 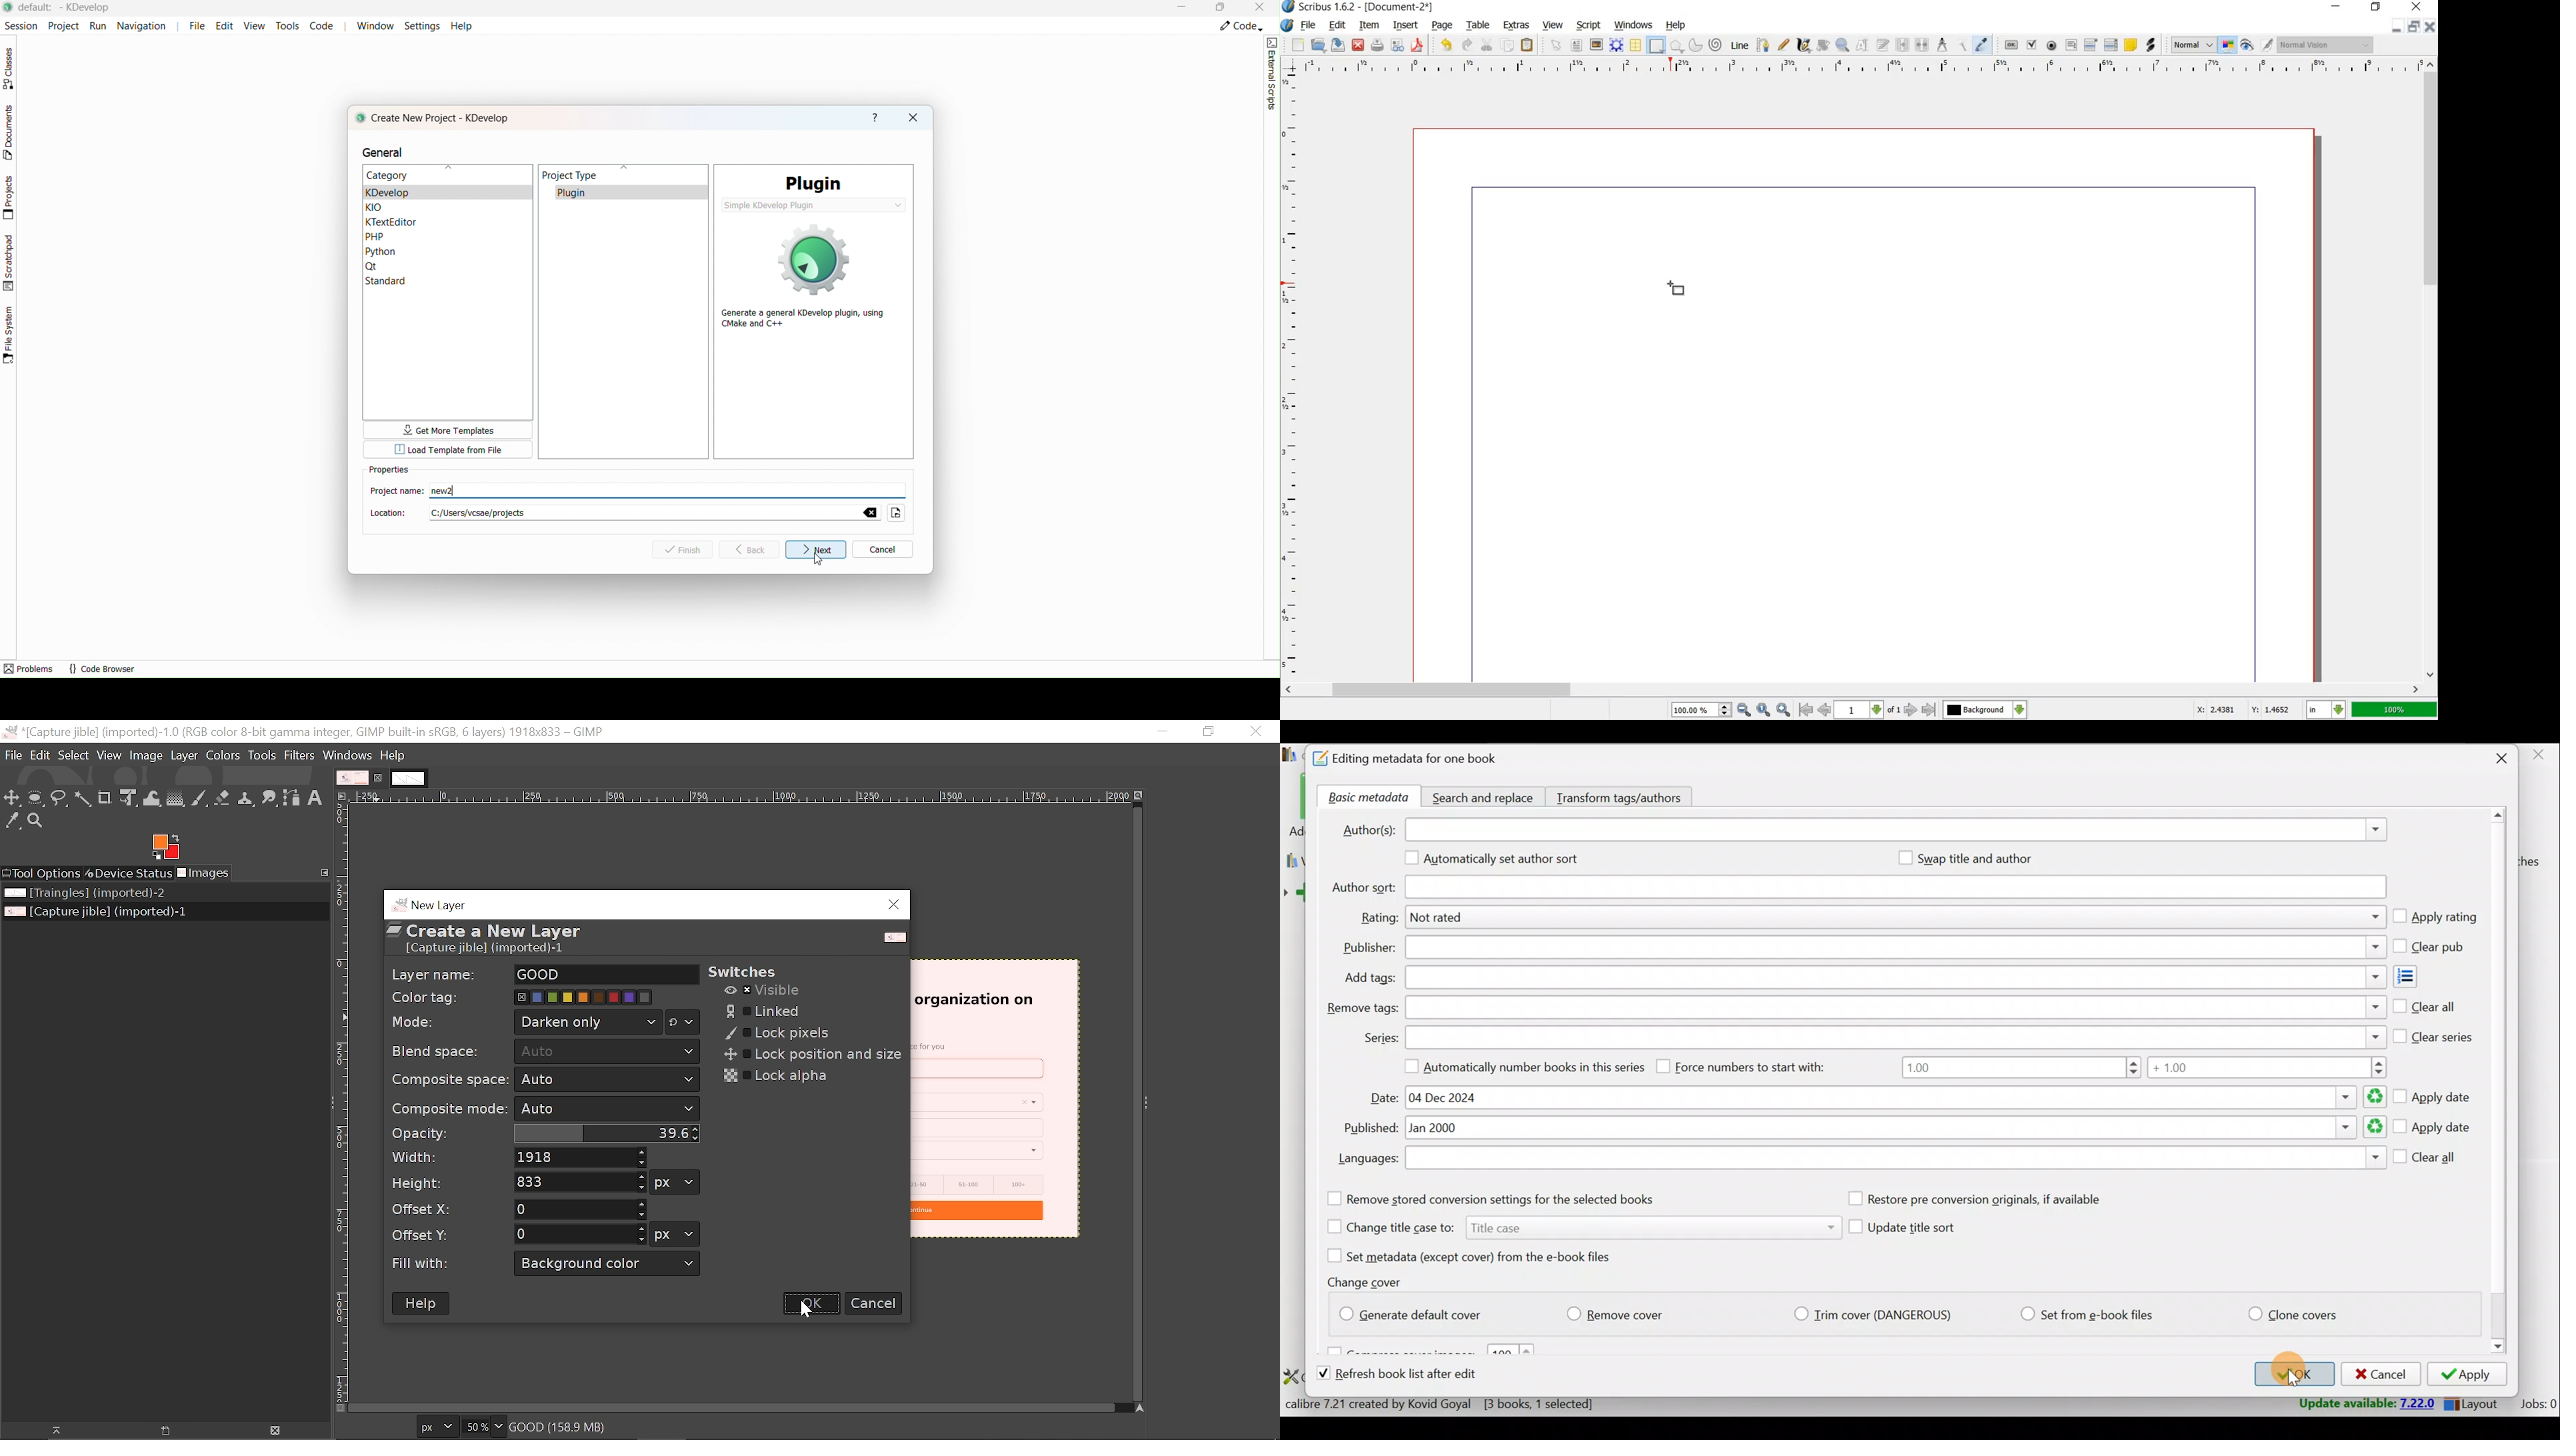 I want to click on LINK TEXT FRAMES, so click(x=1903, y=46).